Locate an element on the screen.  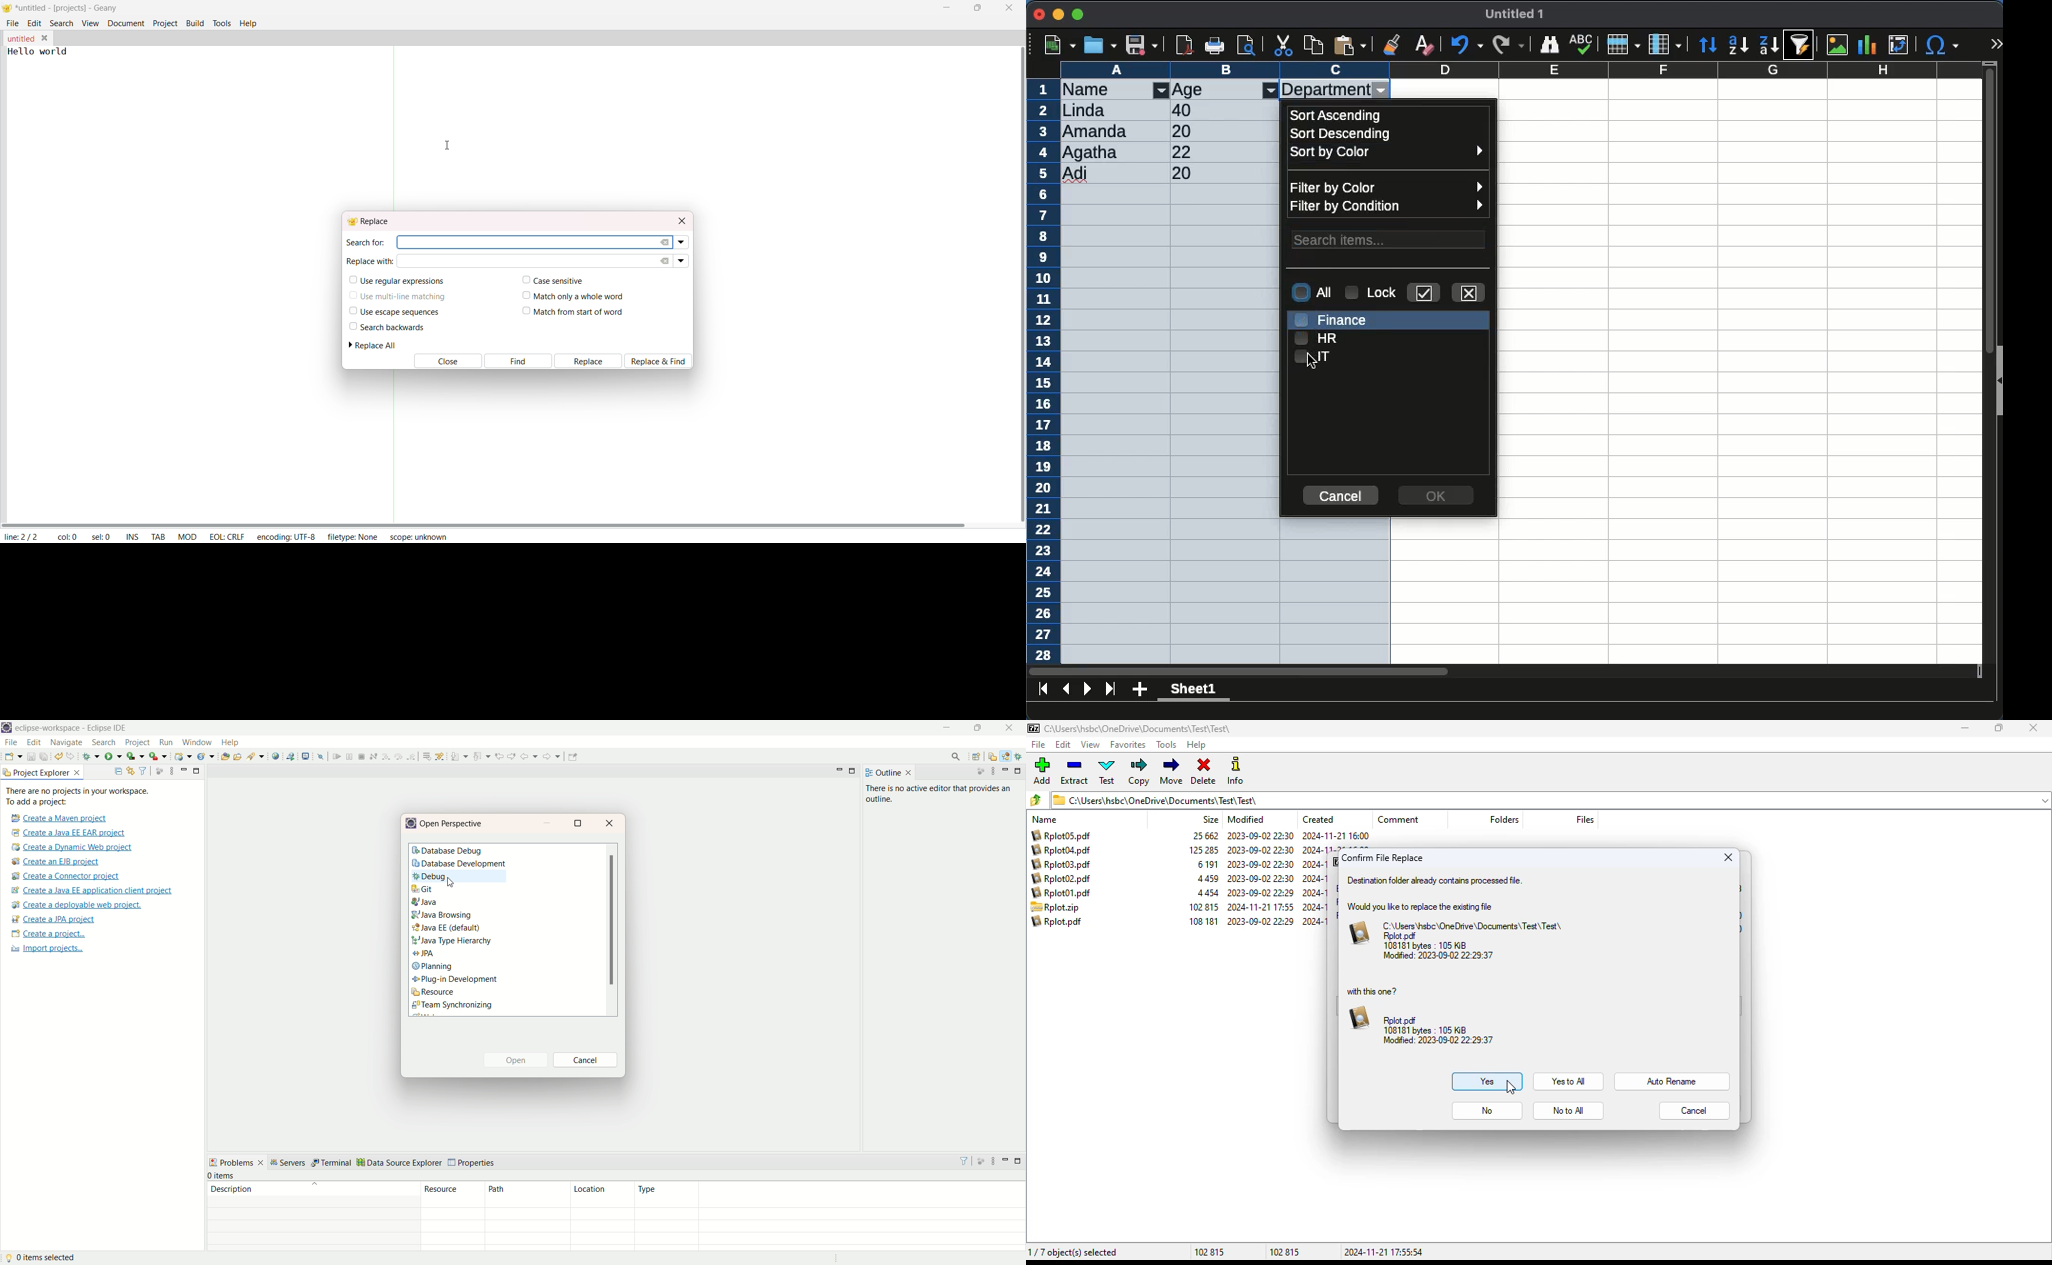
first sheet is located at coordinates (1043, 689).